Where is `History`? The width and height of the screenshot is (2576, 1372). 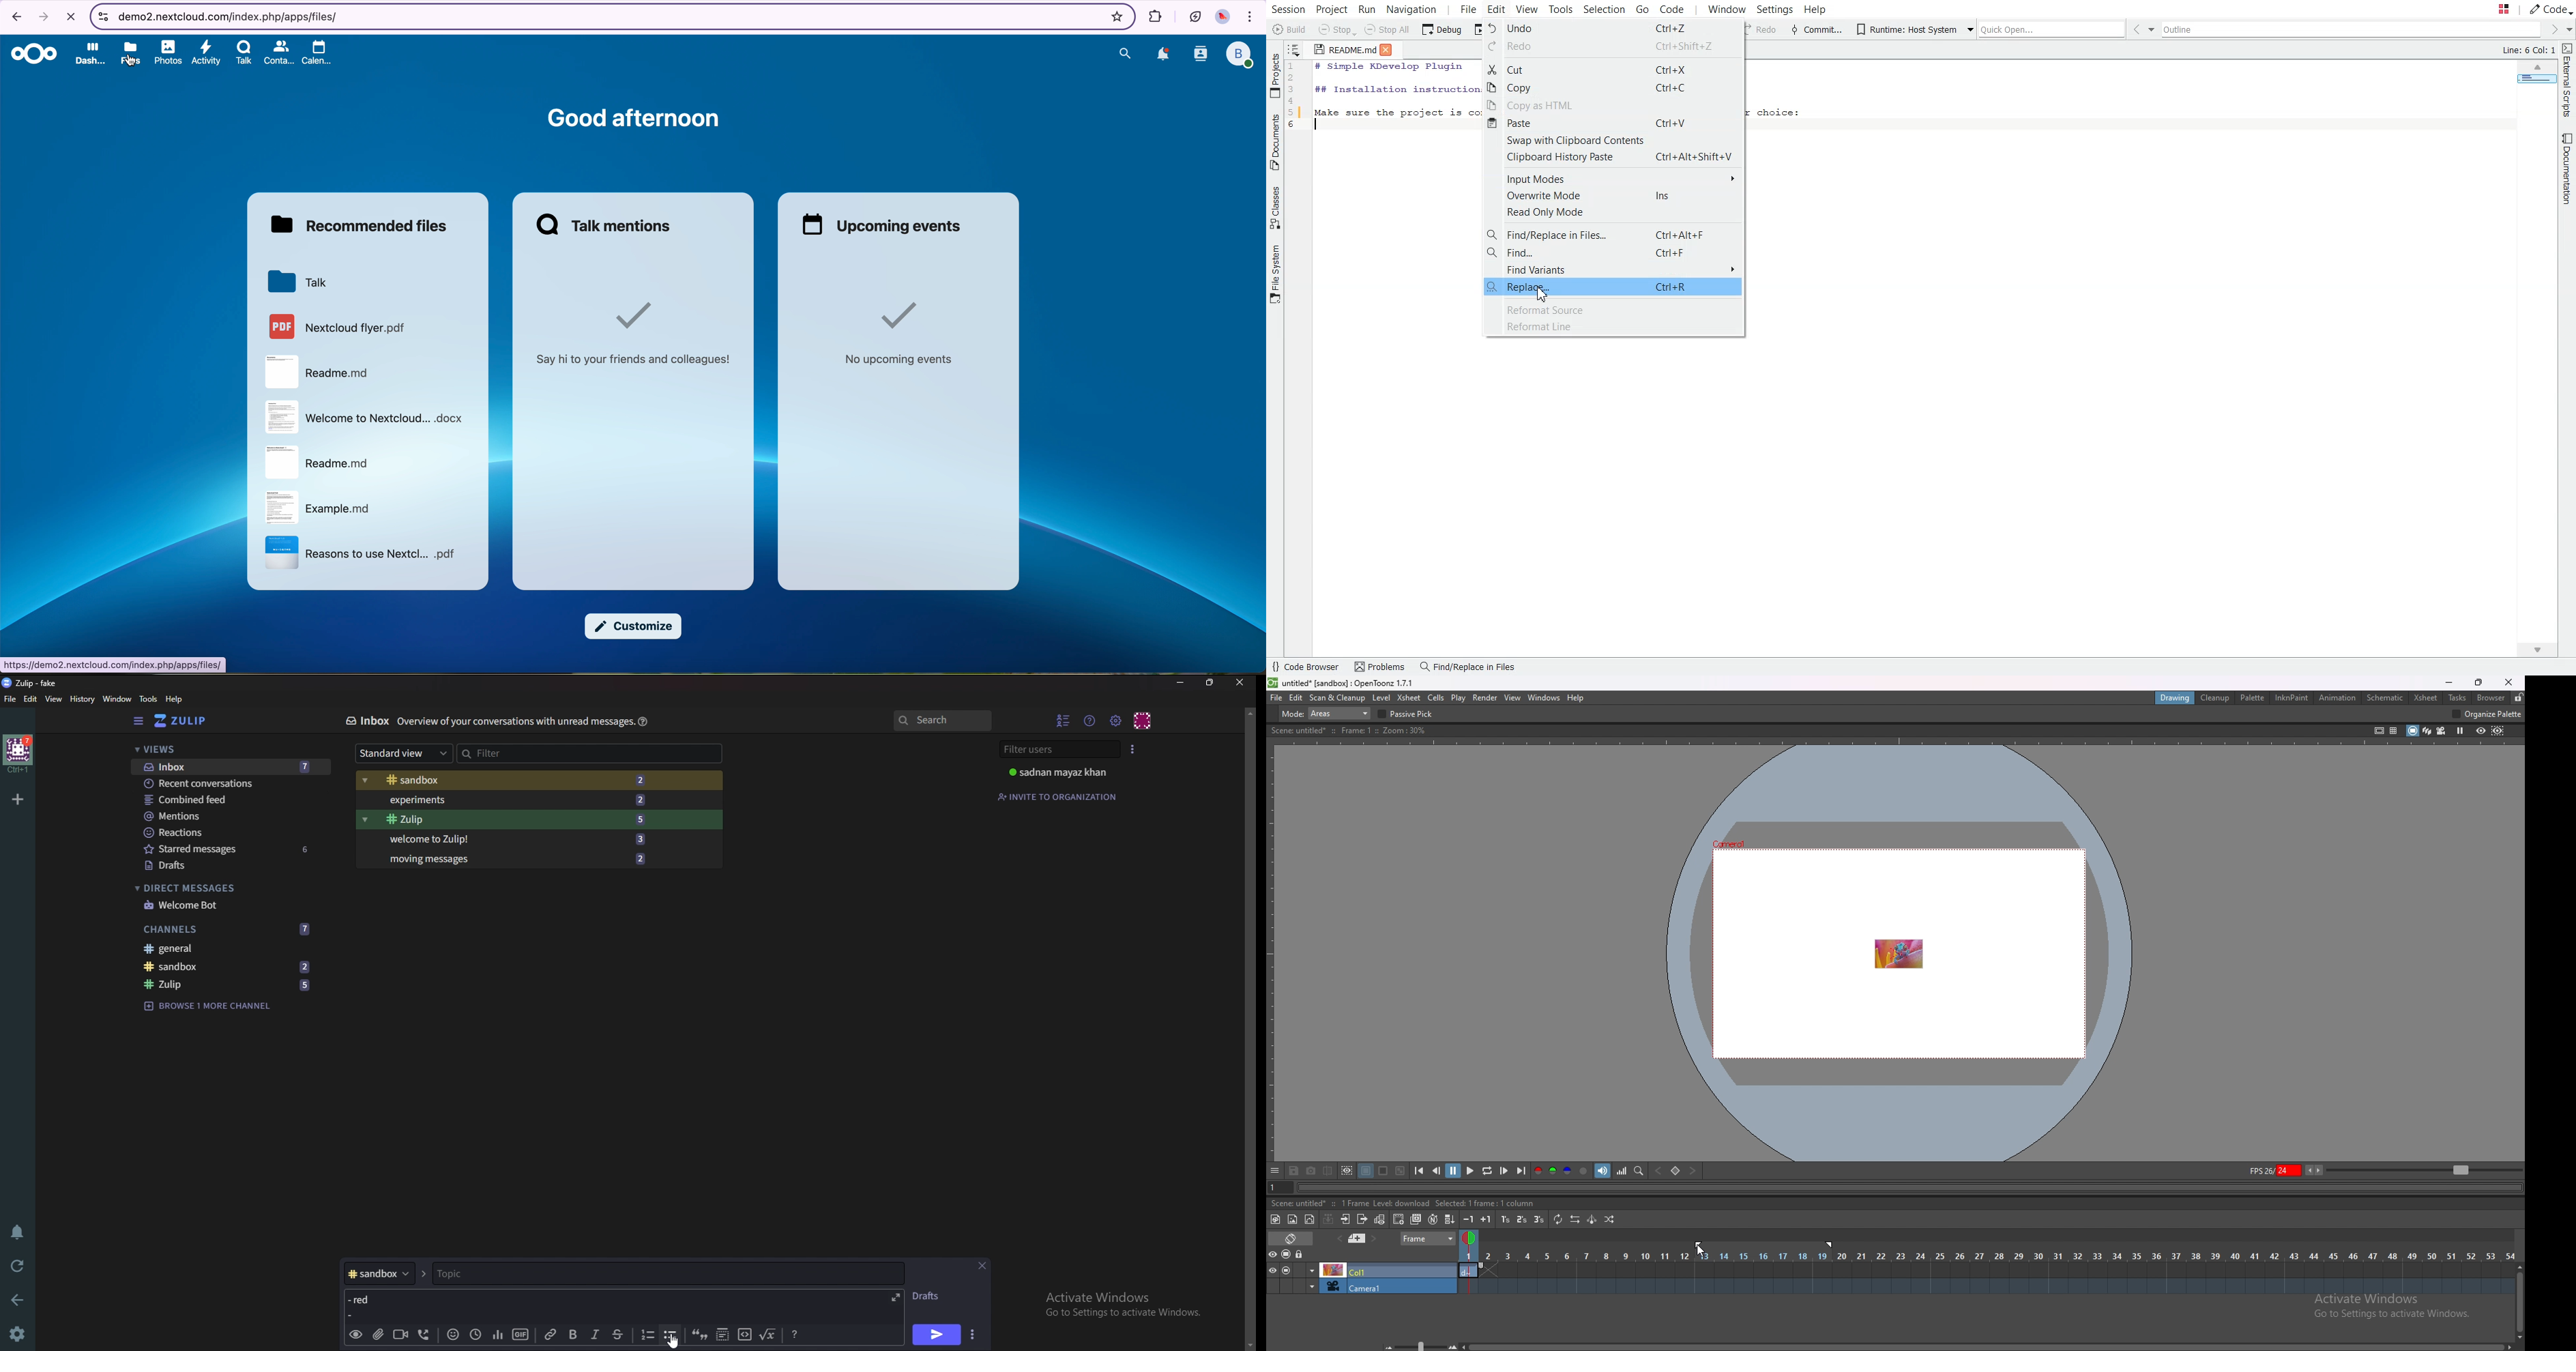 History is located at coordinates (84, 699).